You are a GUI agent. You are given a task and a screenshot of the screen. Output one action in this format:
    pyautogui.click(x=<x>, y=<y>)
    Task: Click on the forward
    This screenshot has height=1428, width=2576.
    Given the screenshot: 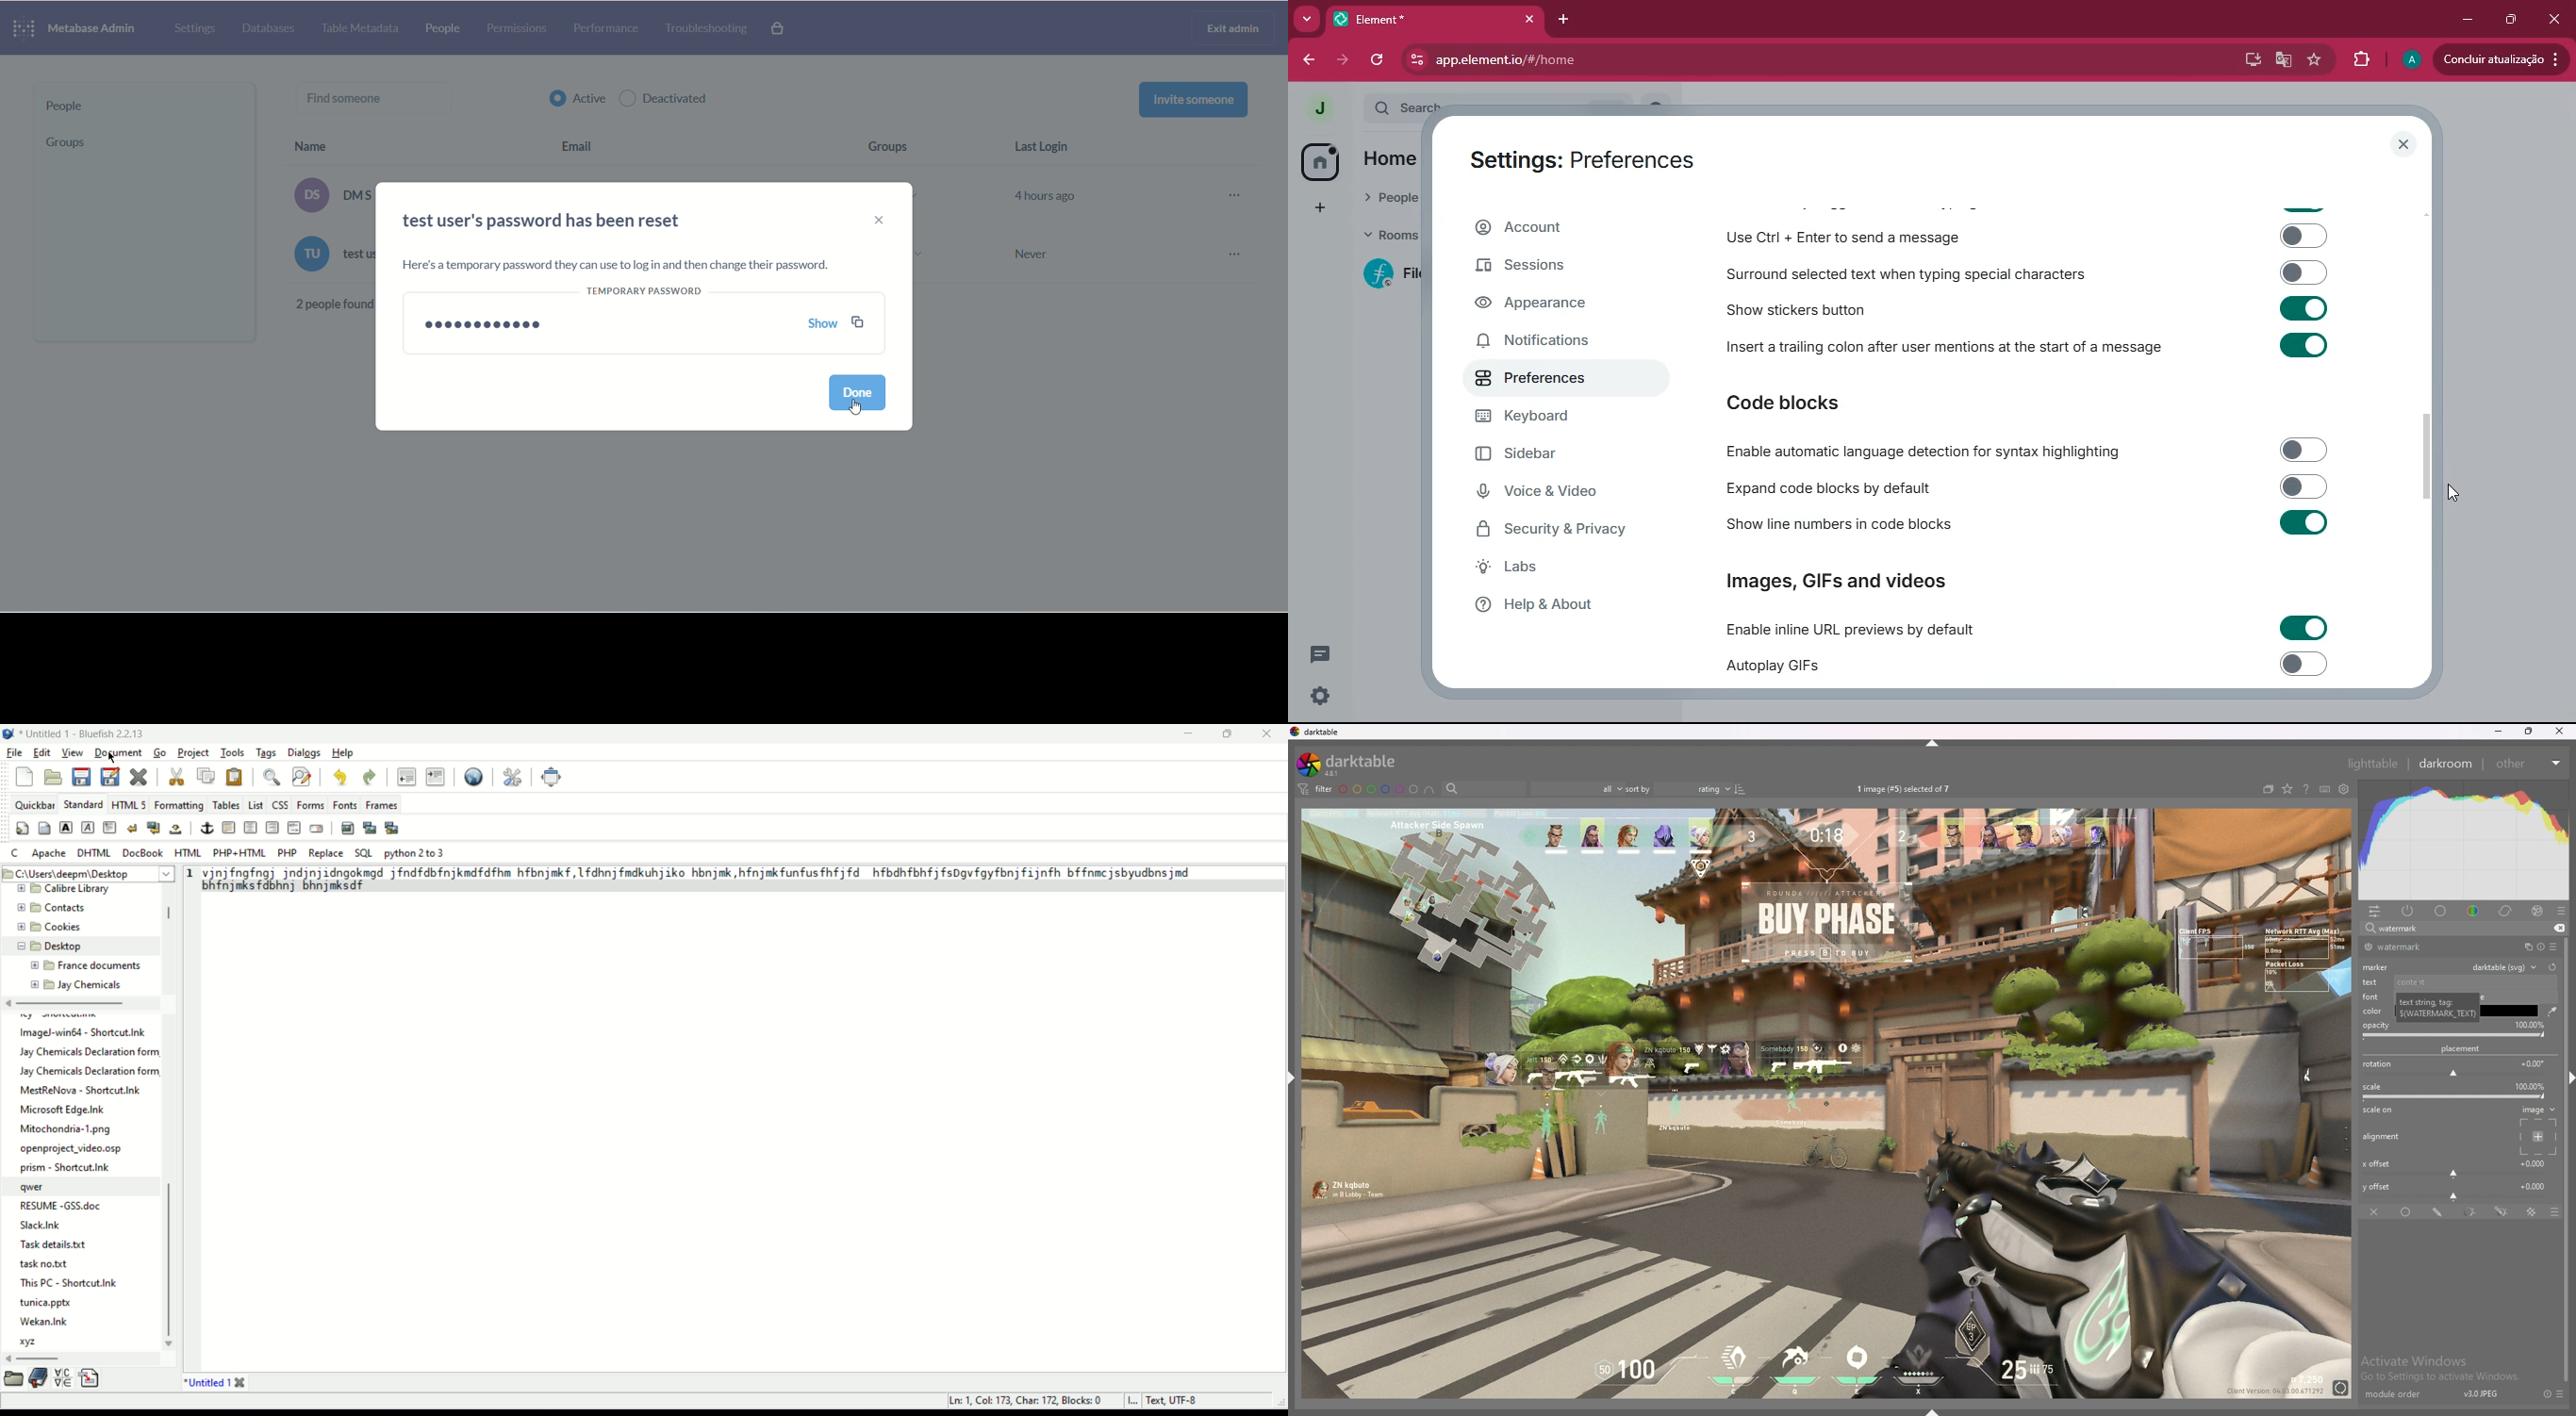 What is the action you would take?
    pyautogui.click(x=1346, y=59)
    